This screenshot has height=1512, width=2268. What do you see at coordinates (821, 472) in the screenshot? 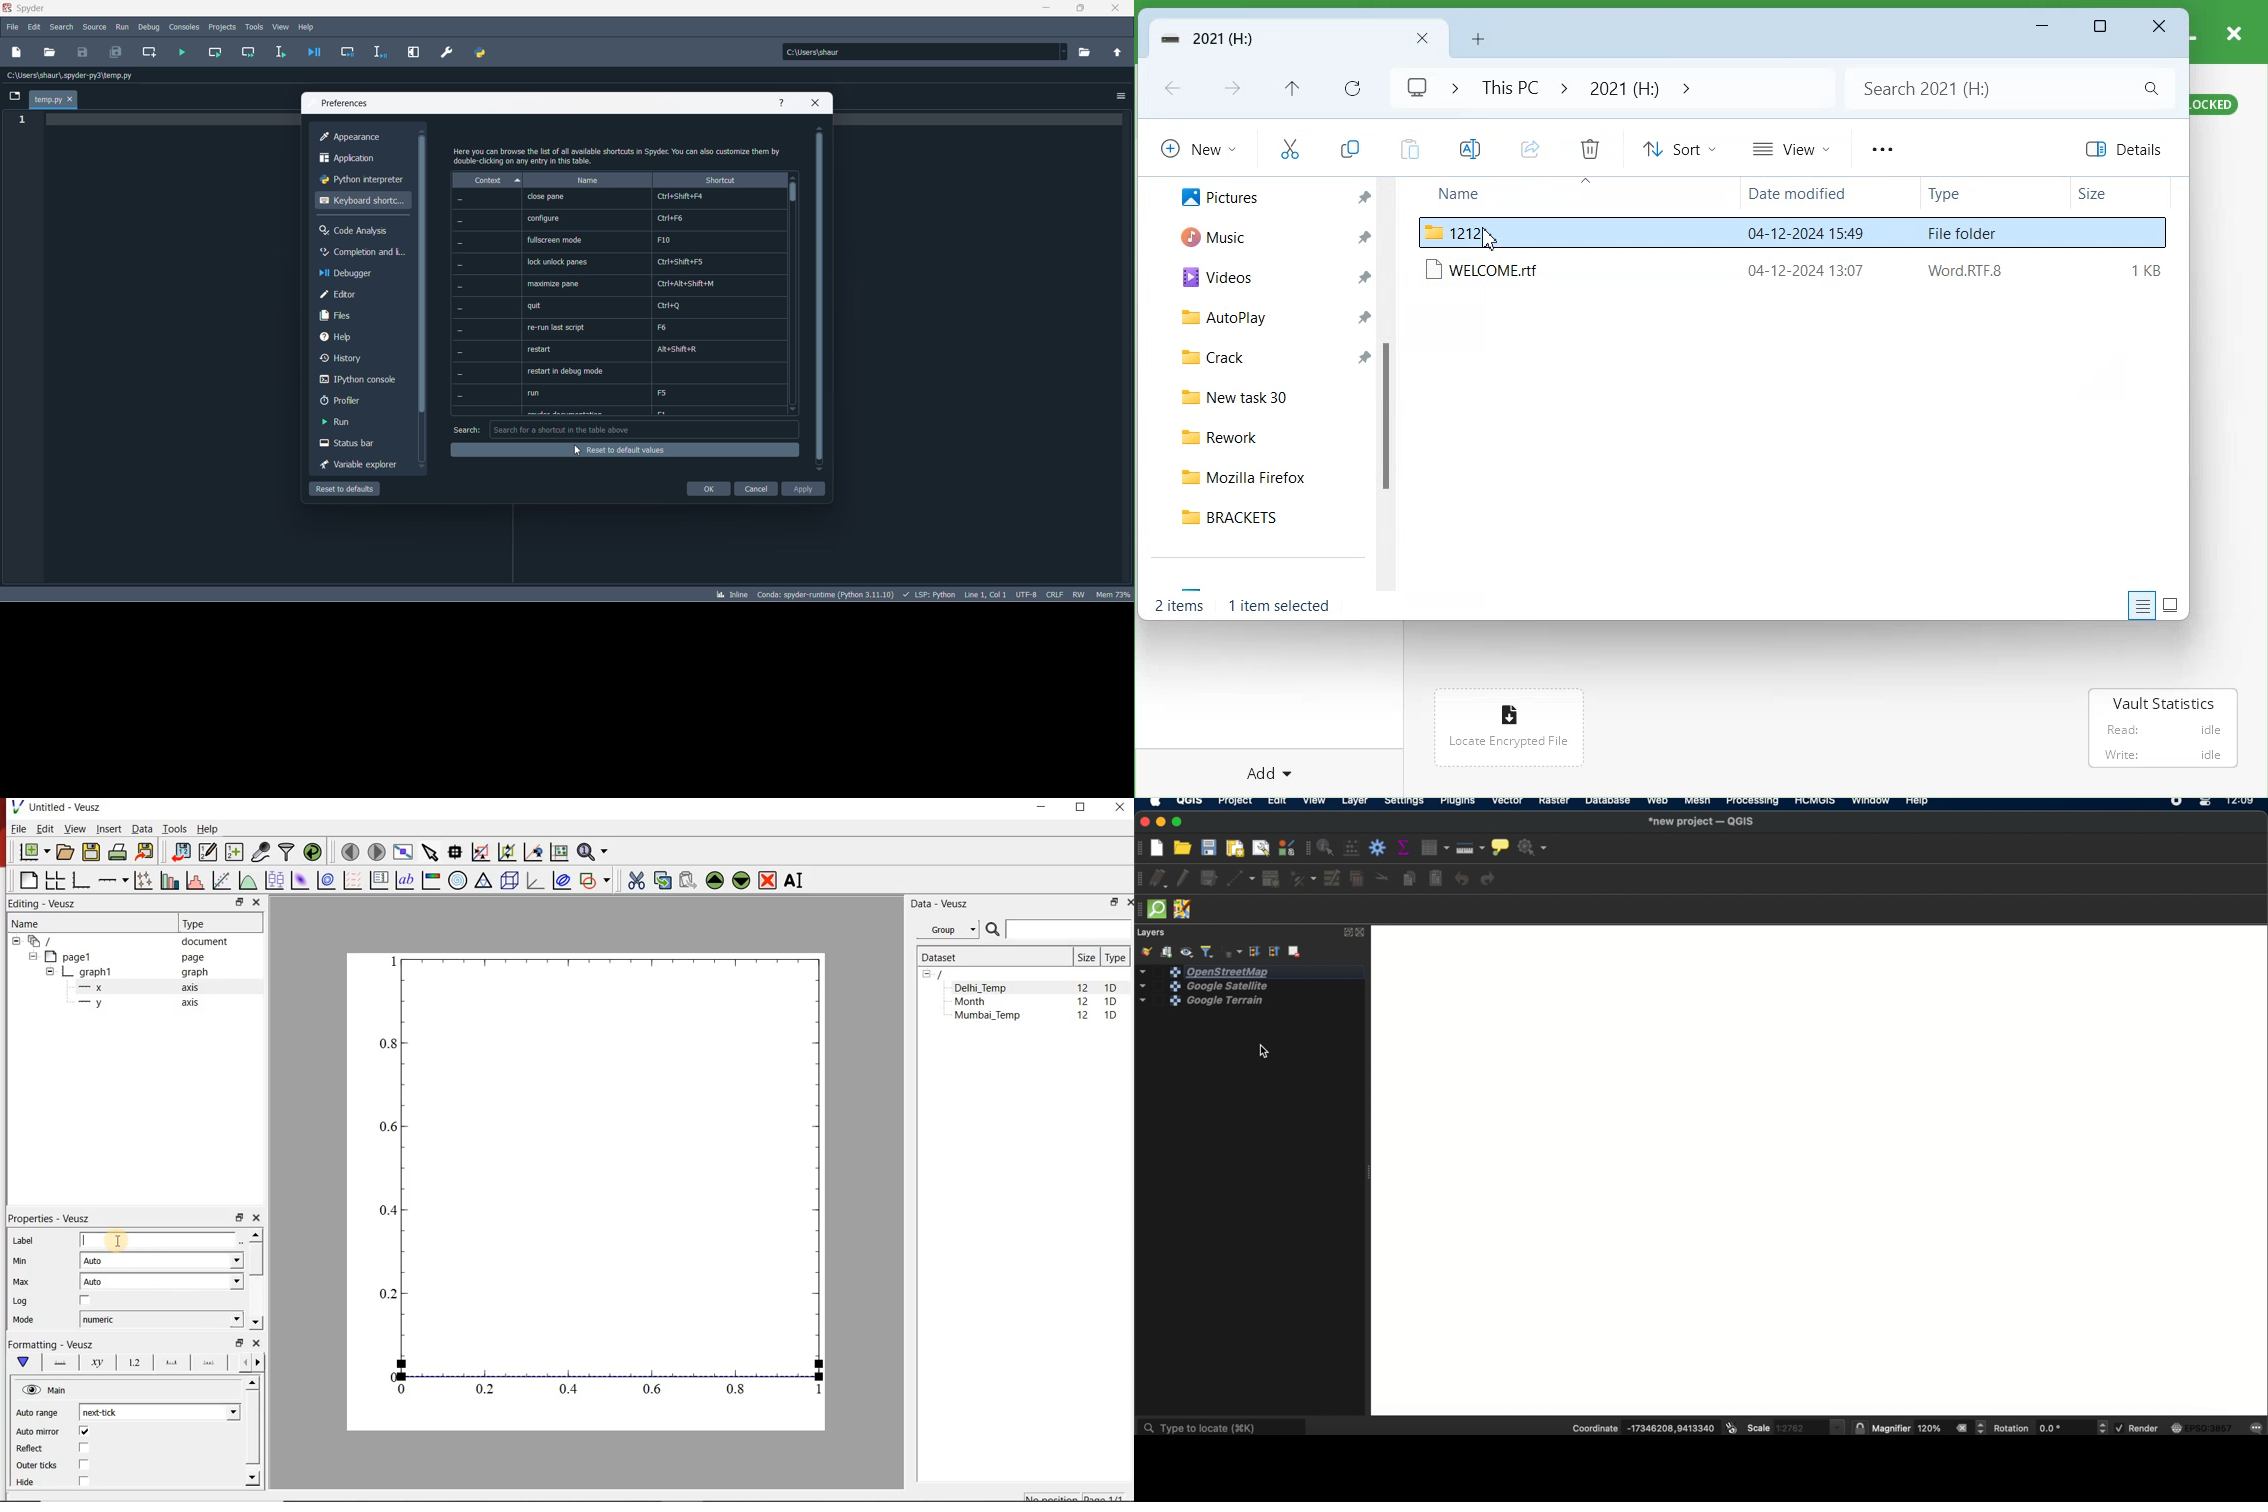
I see `move down` at bounding box center [821, 472].